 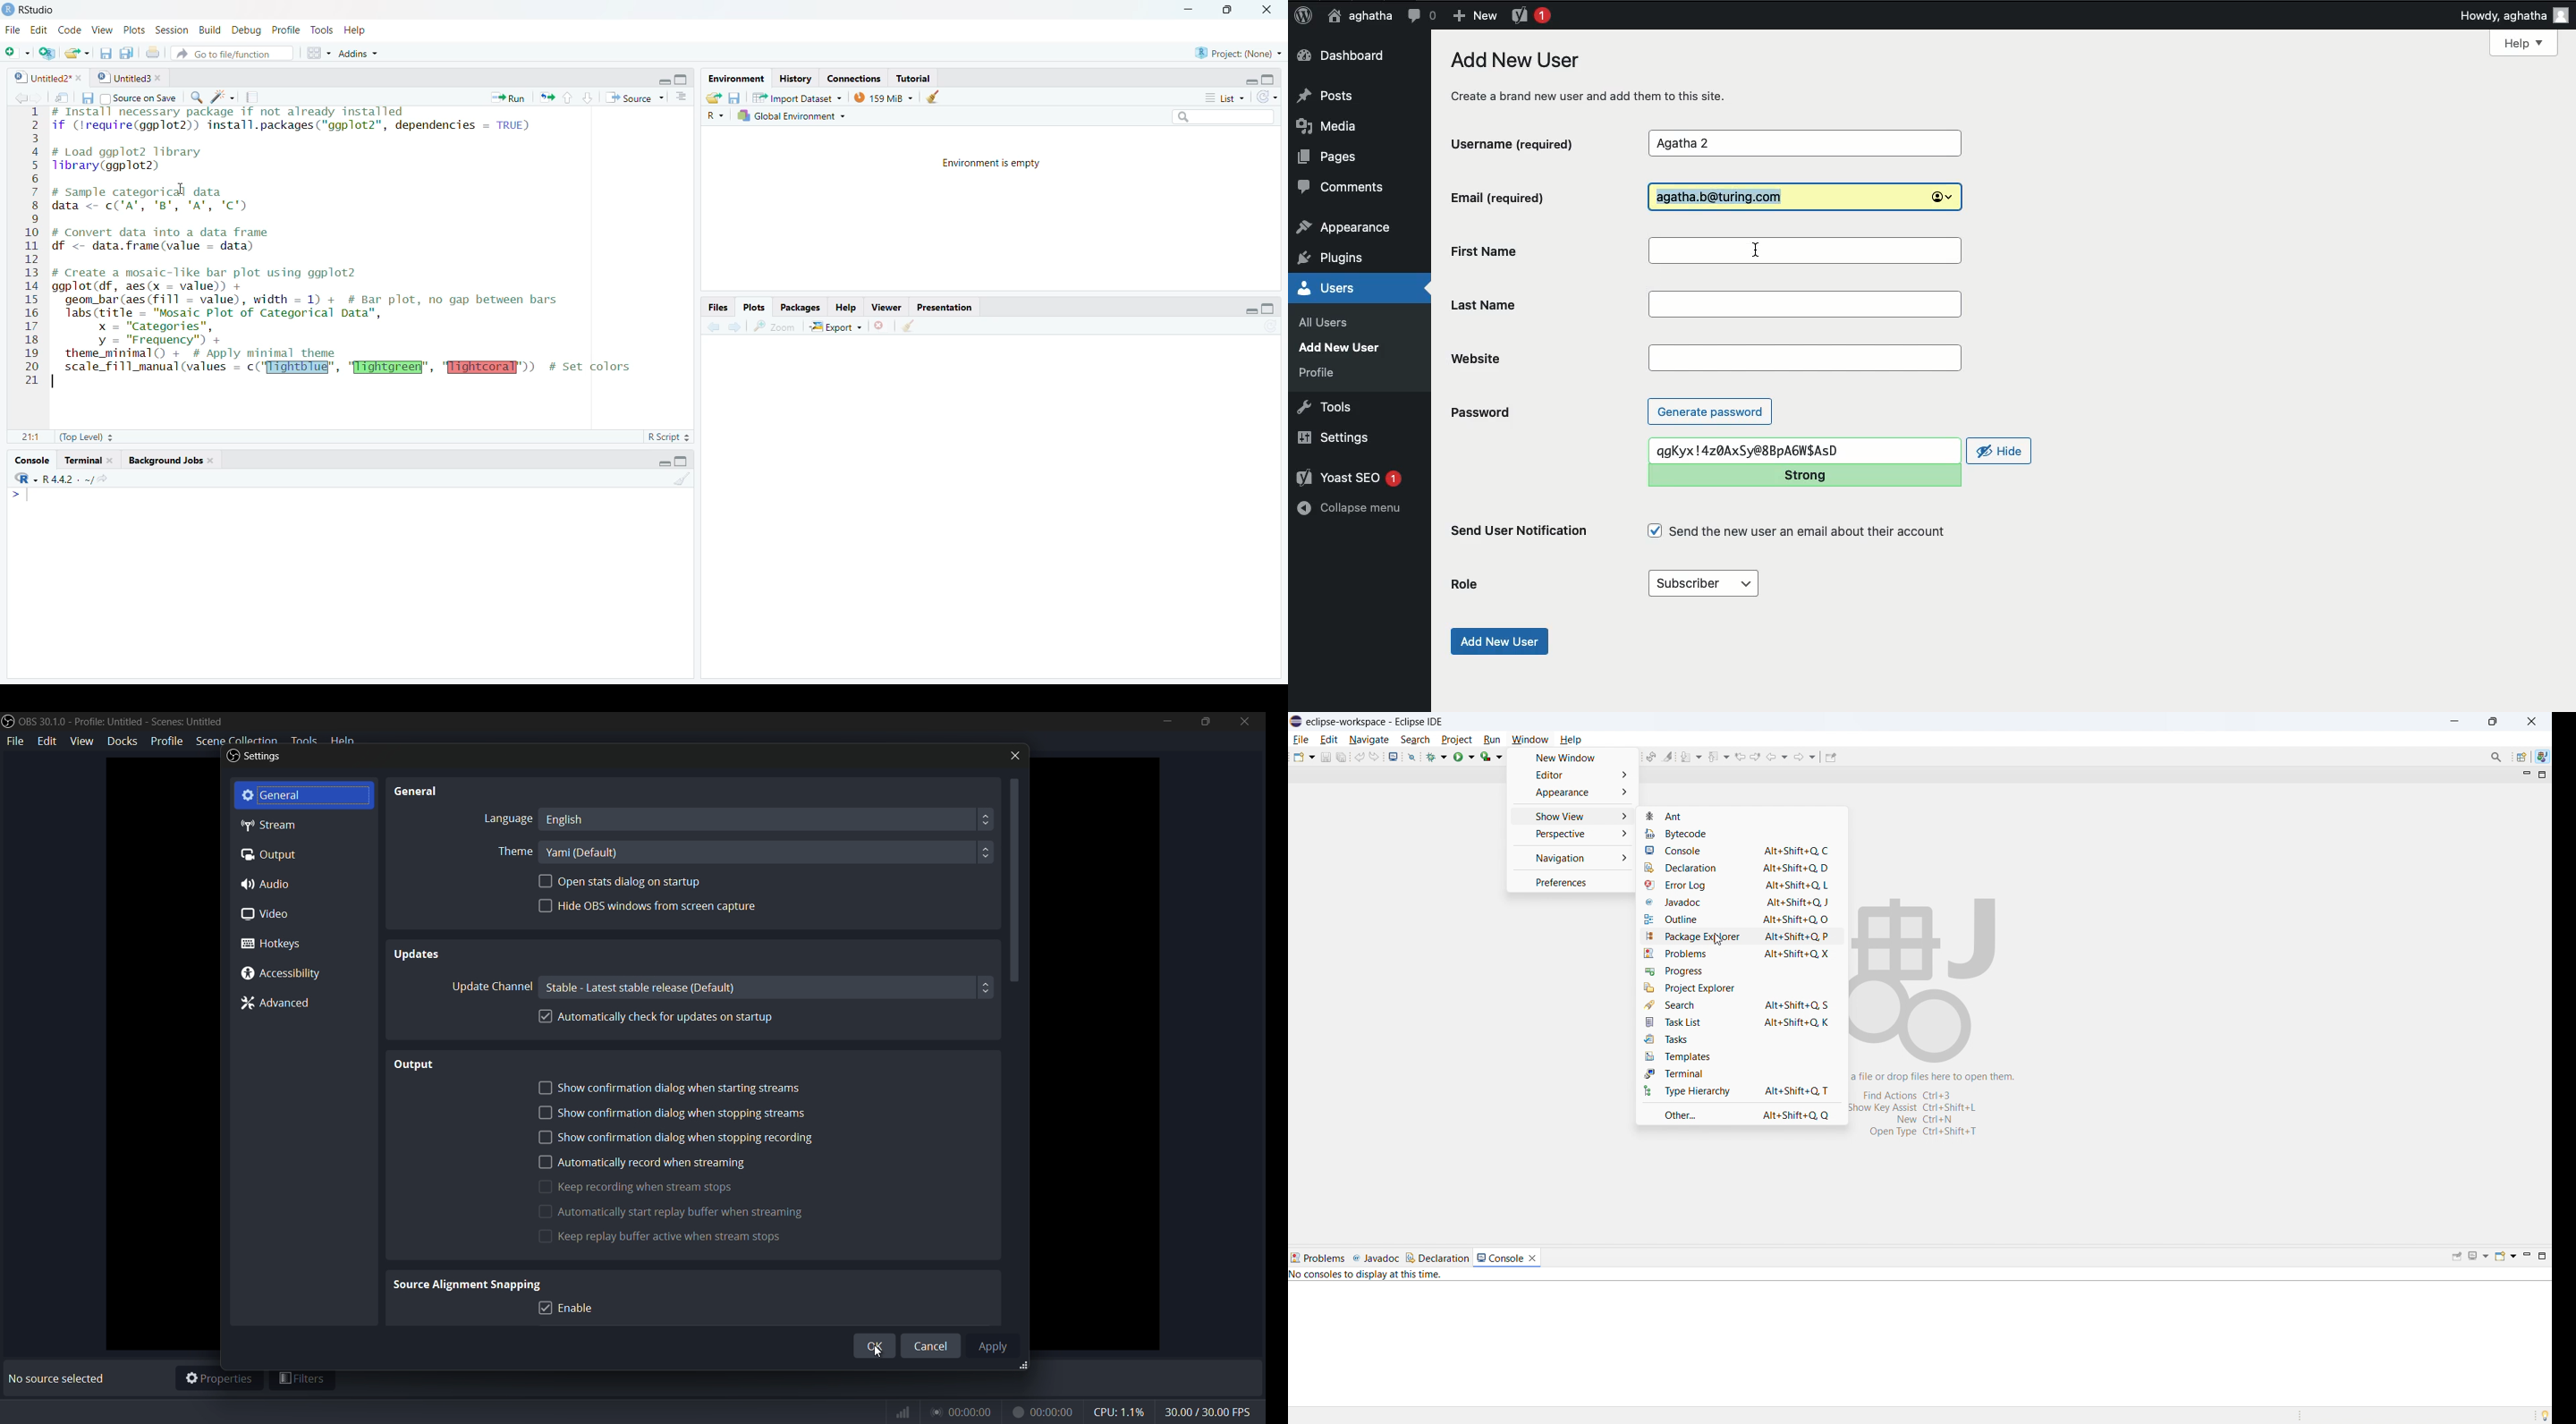 What do you see at coordinates (570, 1308) in the screenshot?
I see `Enable ` at bounding box center [570, 1308].